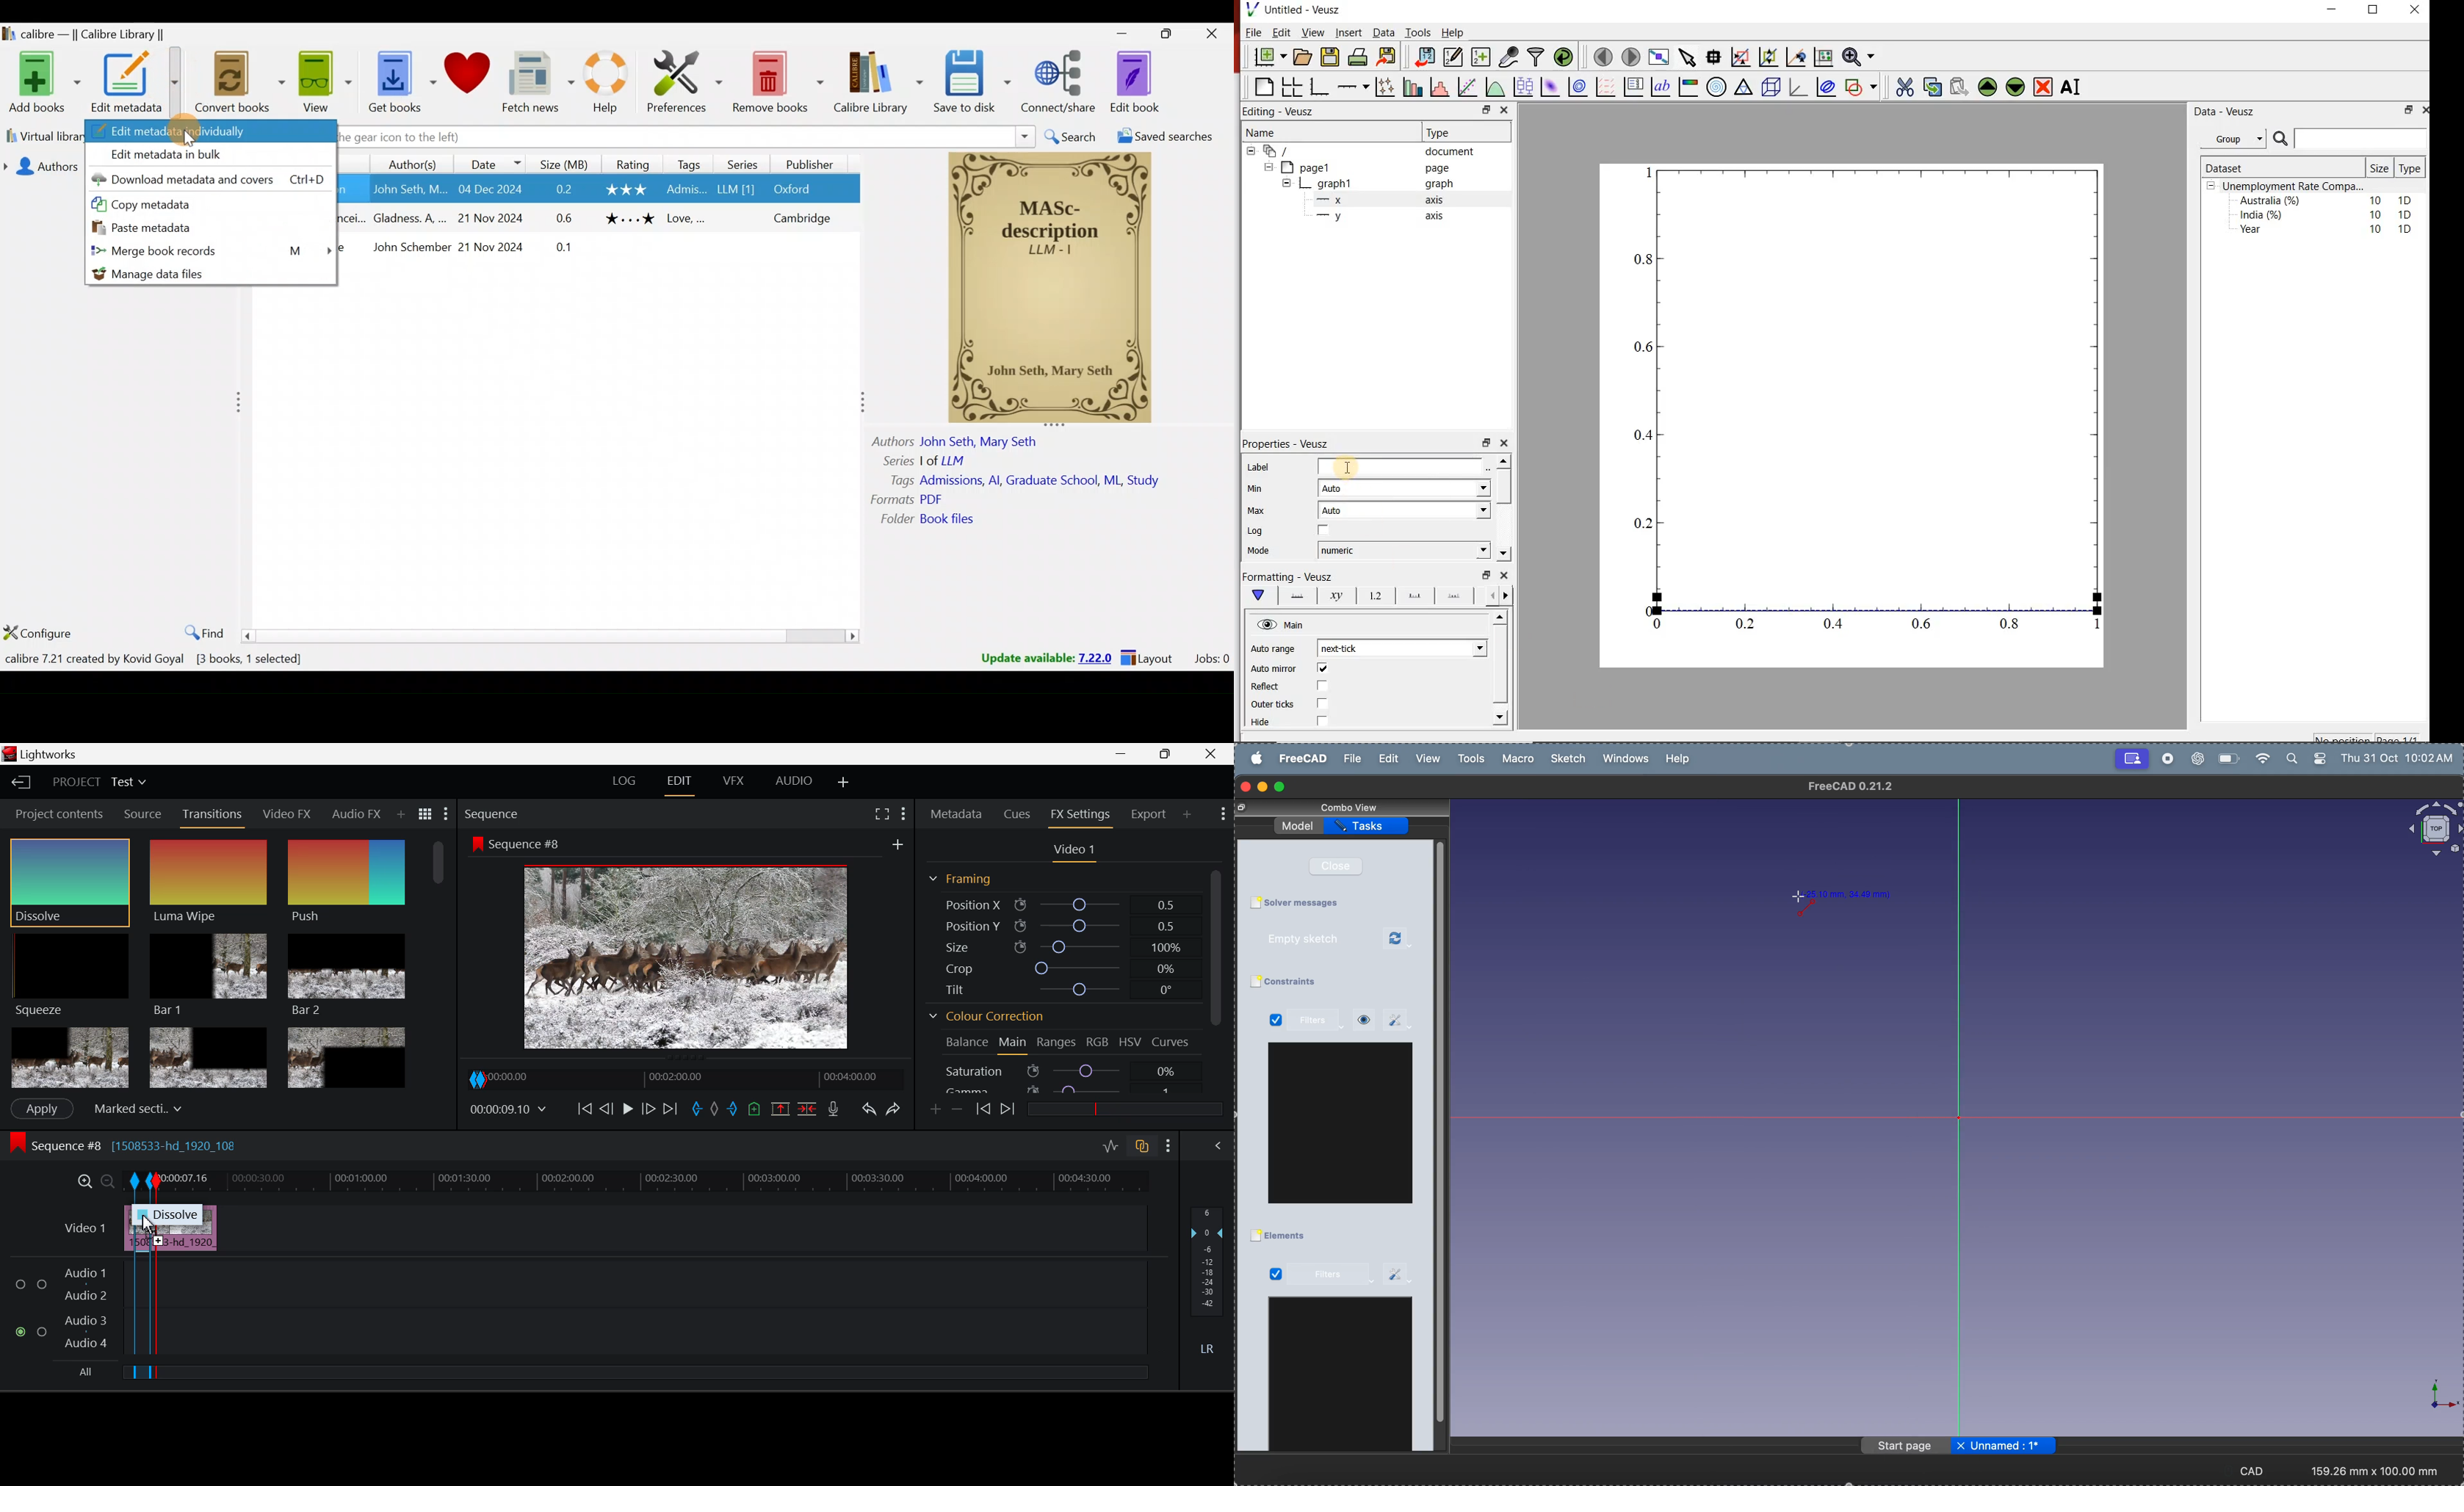  What do you see at coordinates (747, 163) in the screenshot?
I see `Series` at bounding box center [747, 163].